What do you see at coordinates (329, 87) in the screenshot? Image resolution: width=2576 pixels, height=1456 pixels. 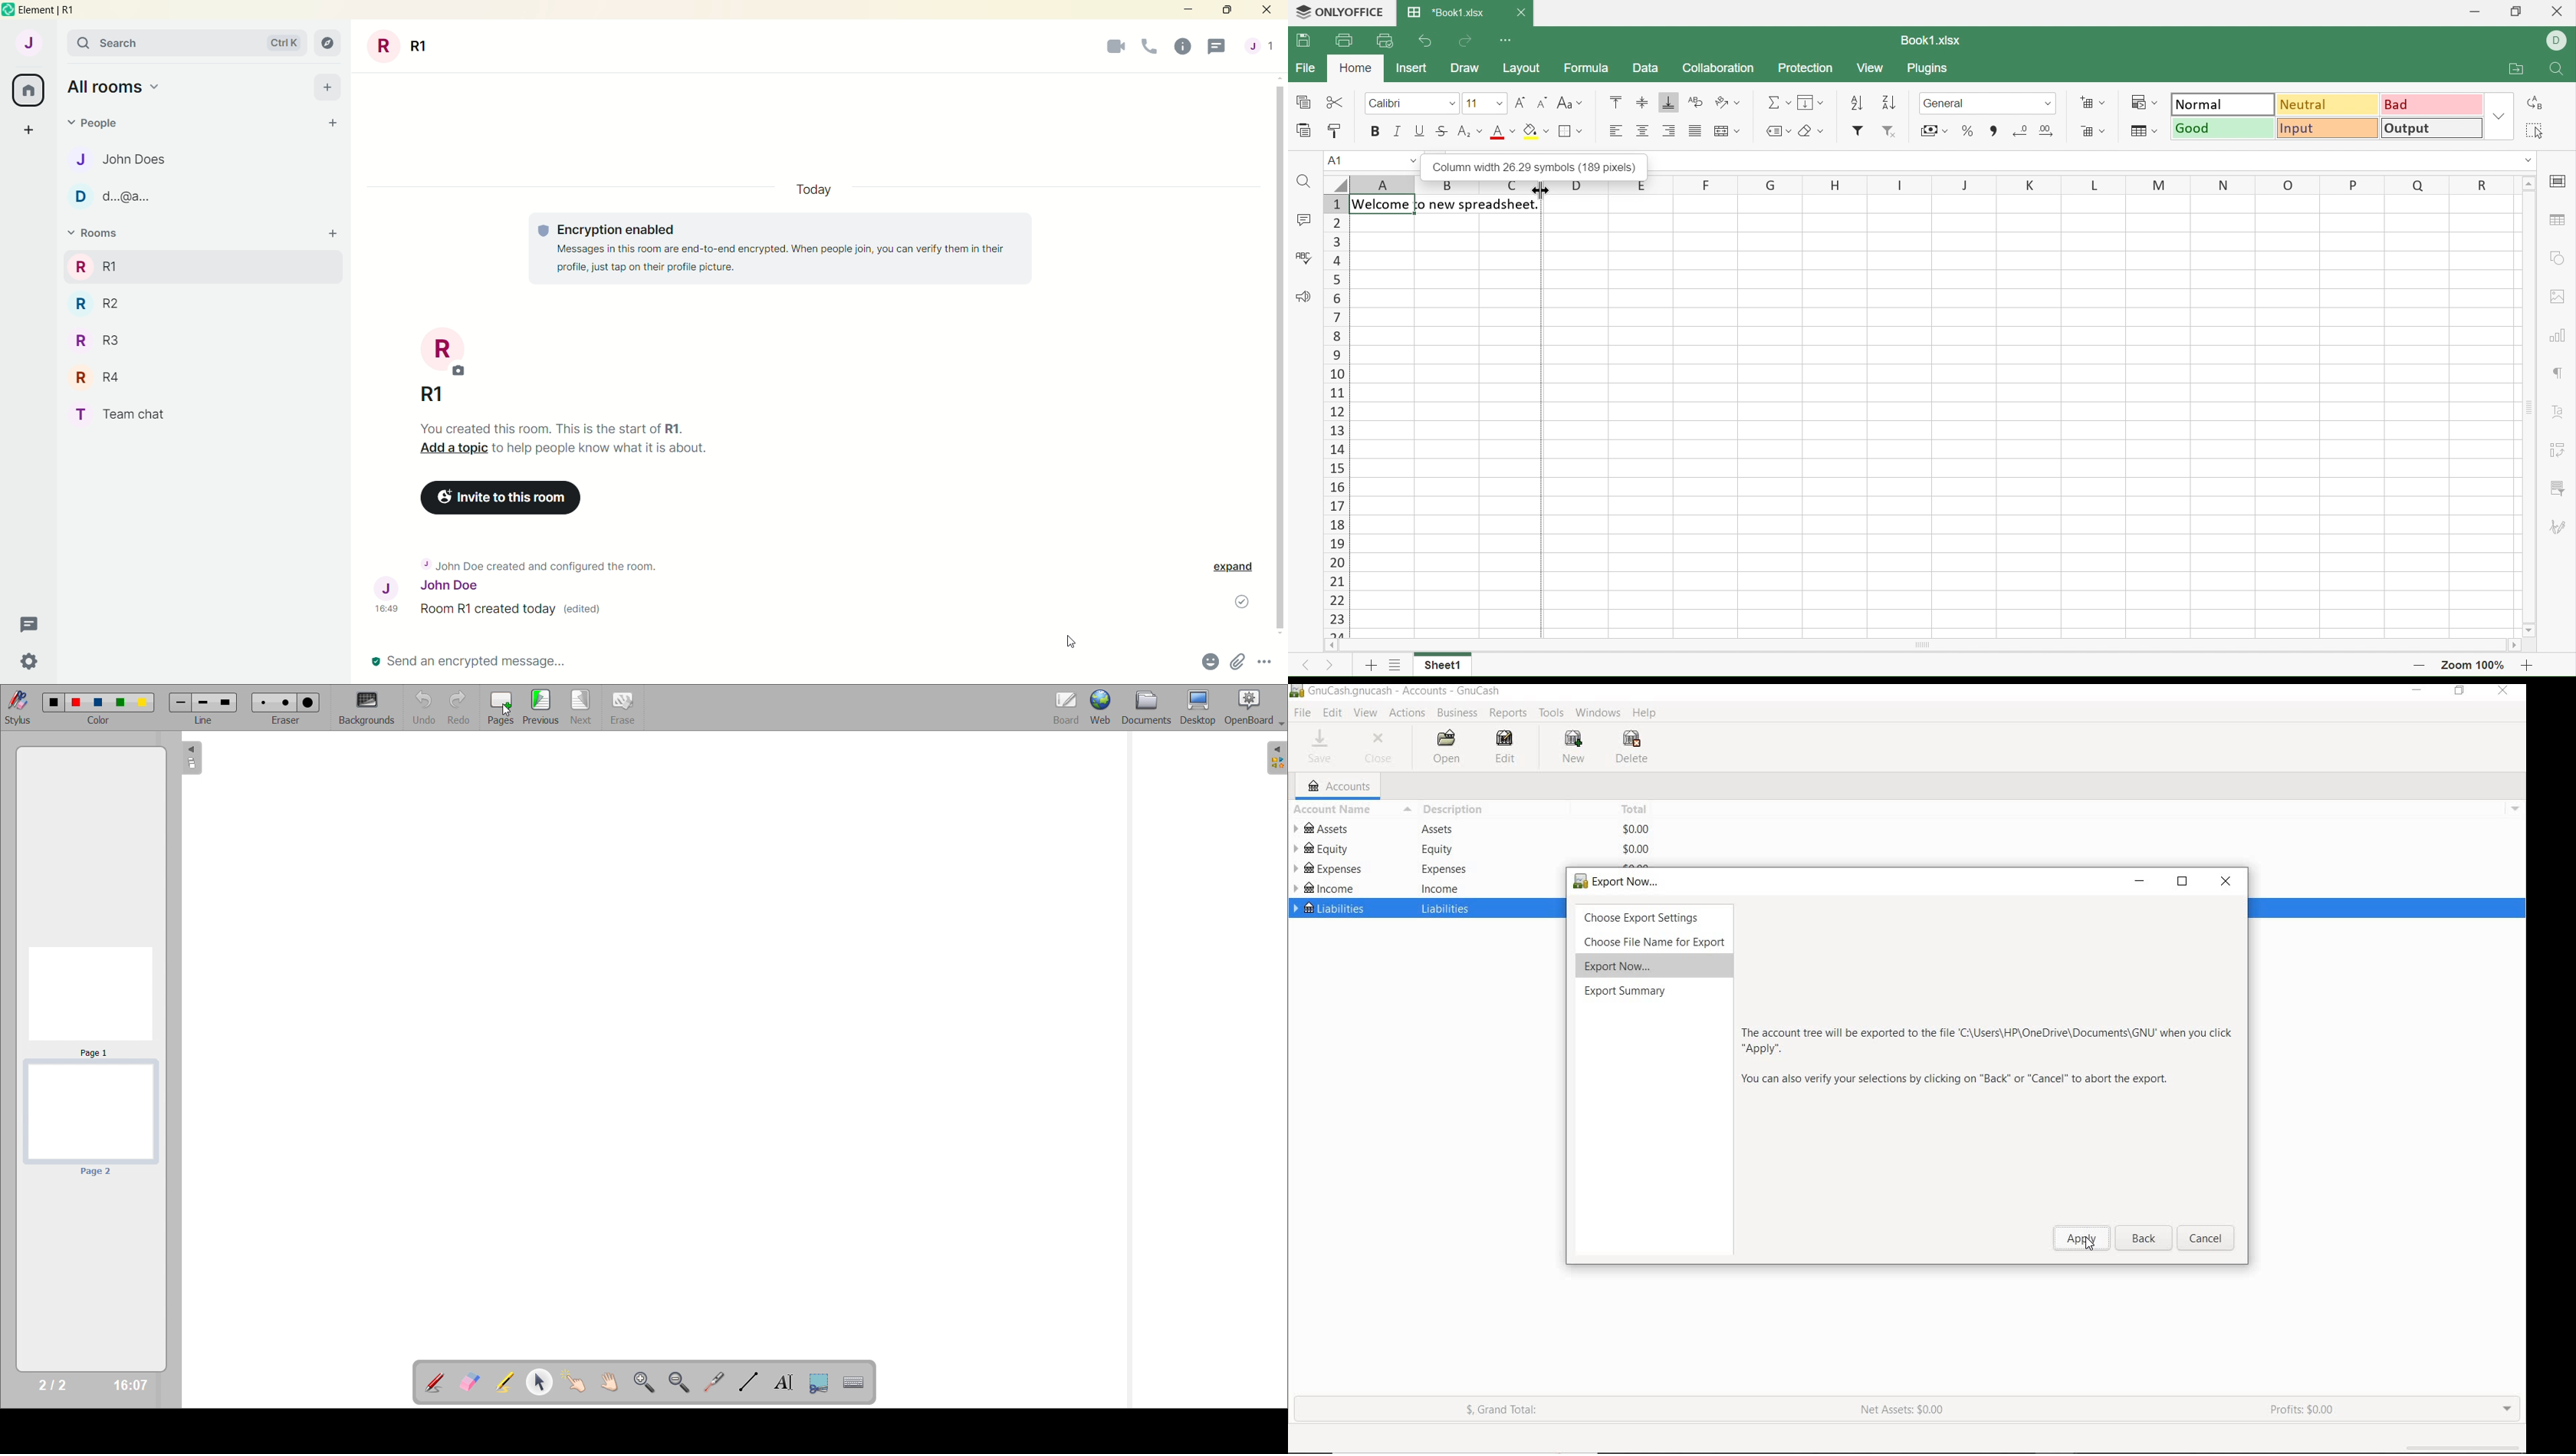 I see `add` at bounding box center [329, 87].